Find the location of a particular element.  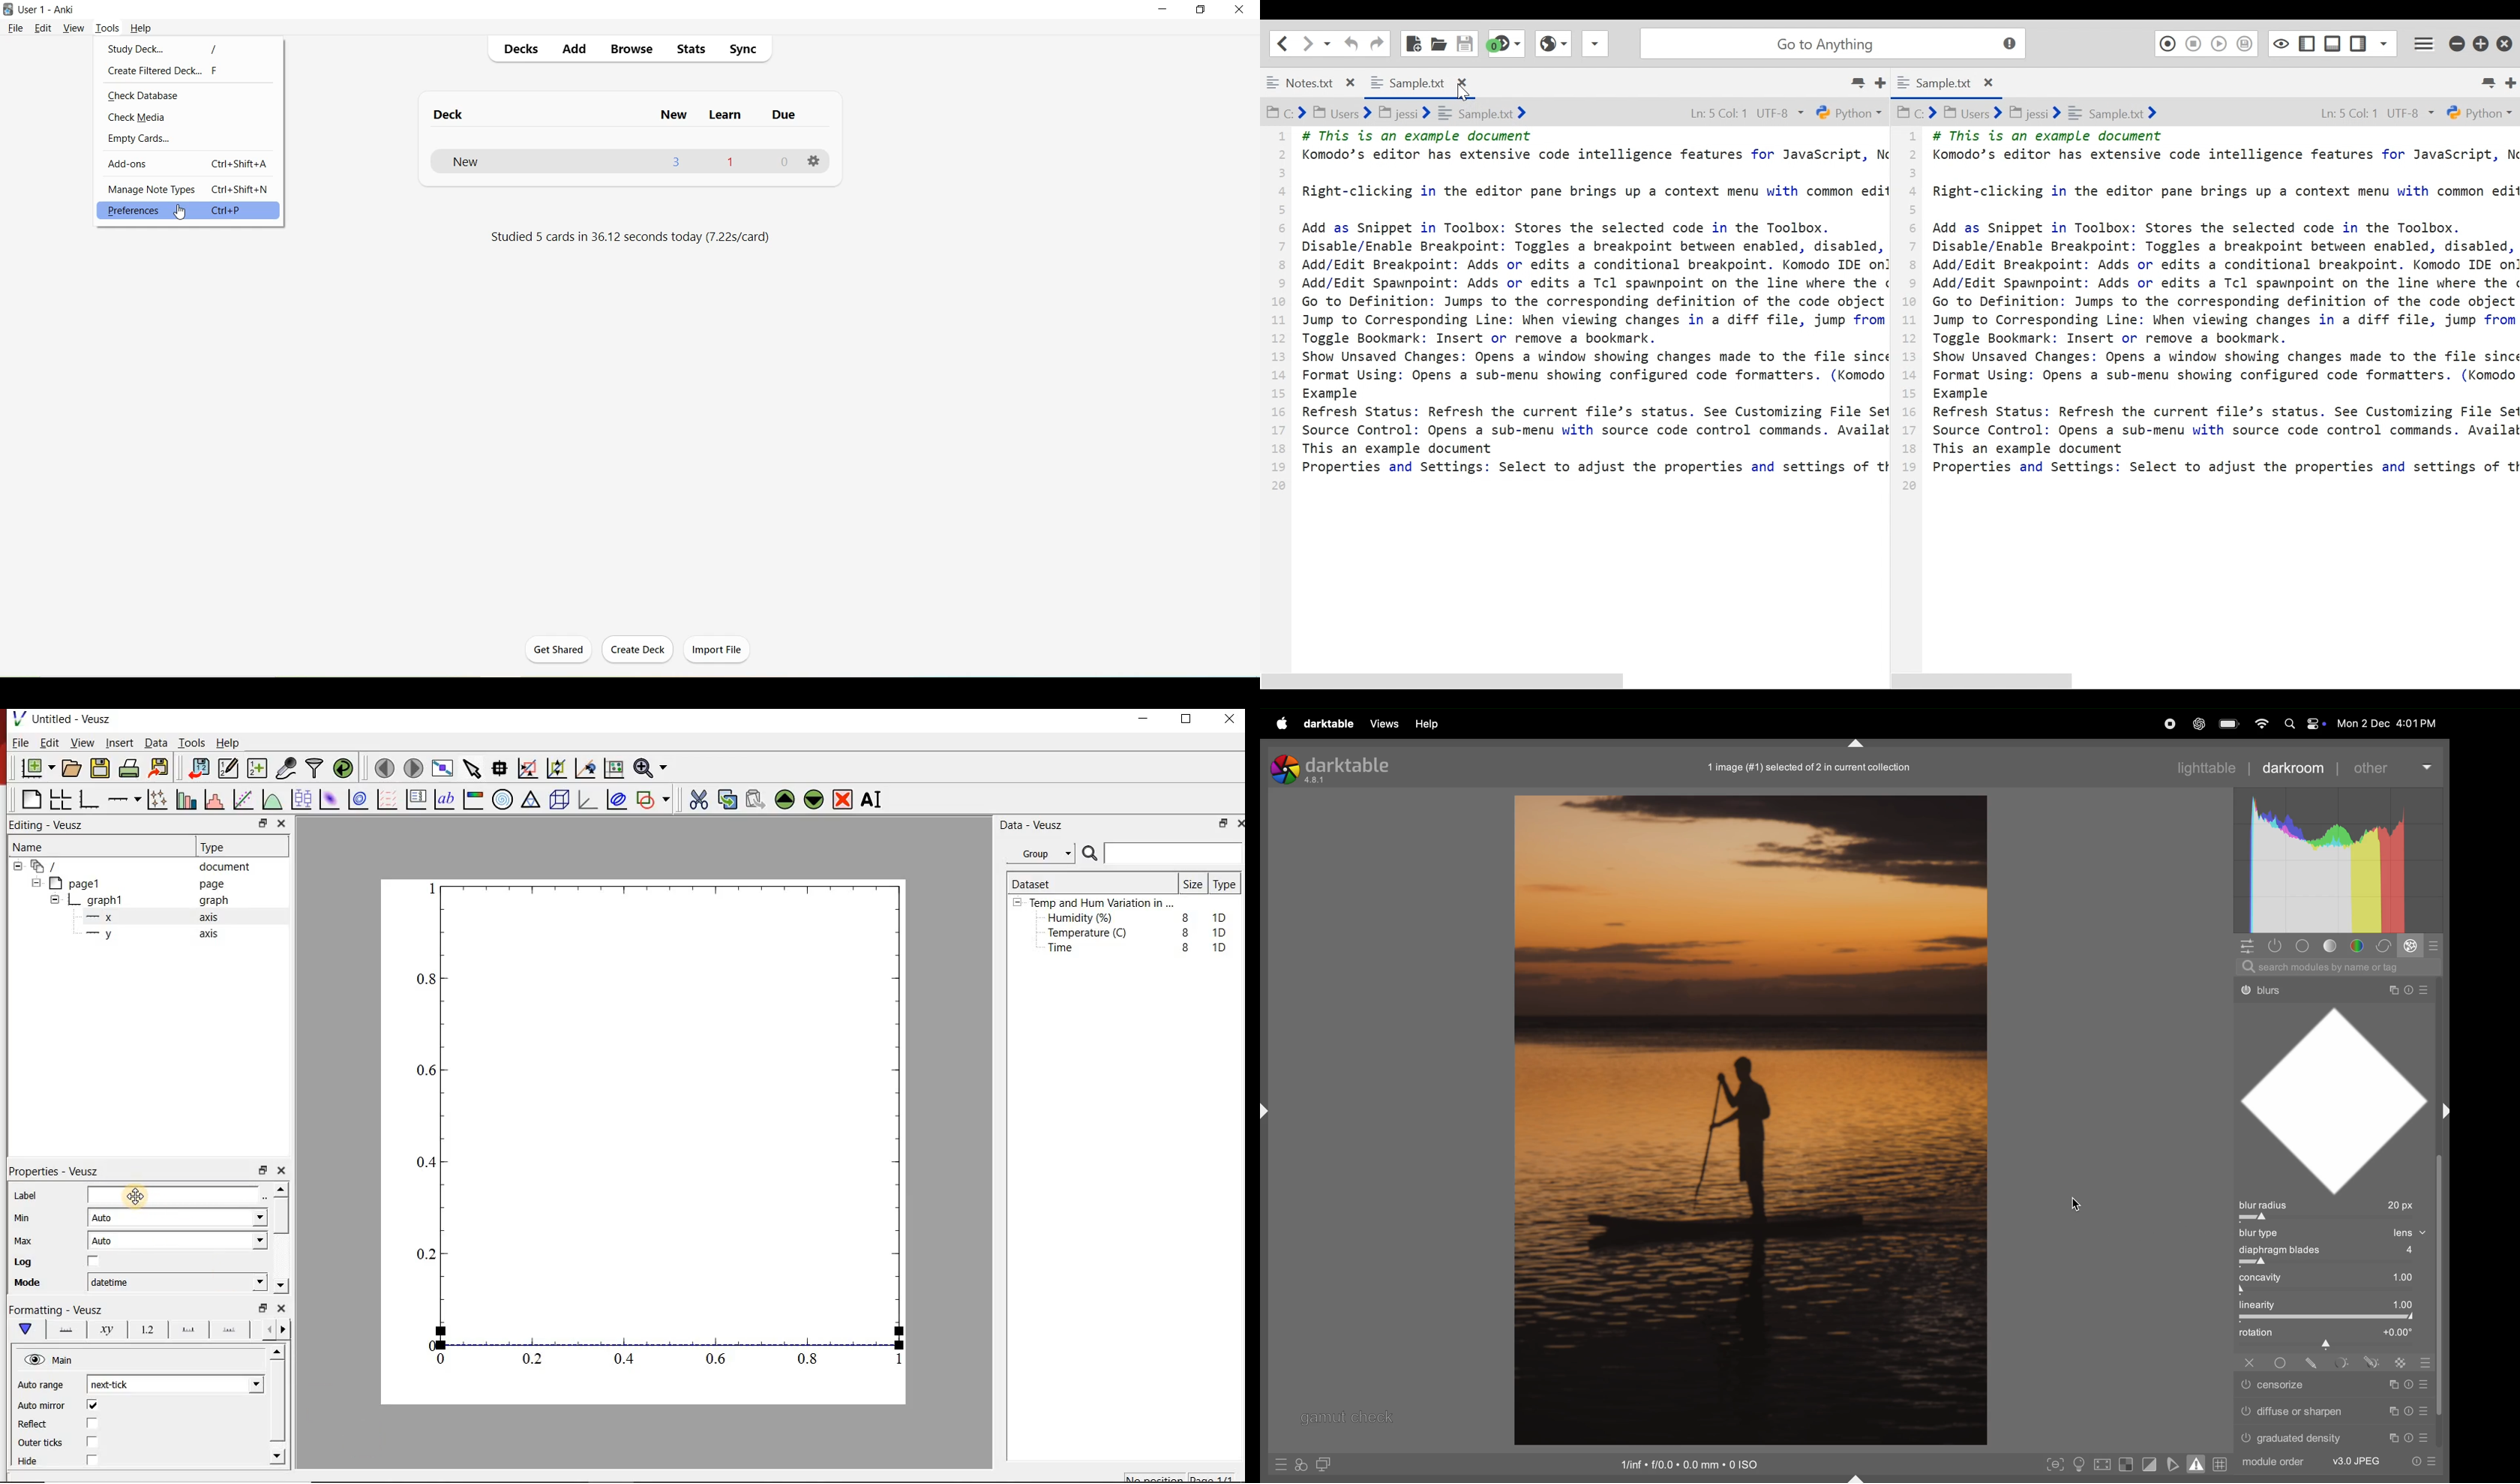

click to recenter graph axes is located at coordinates (586, 768).